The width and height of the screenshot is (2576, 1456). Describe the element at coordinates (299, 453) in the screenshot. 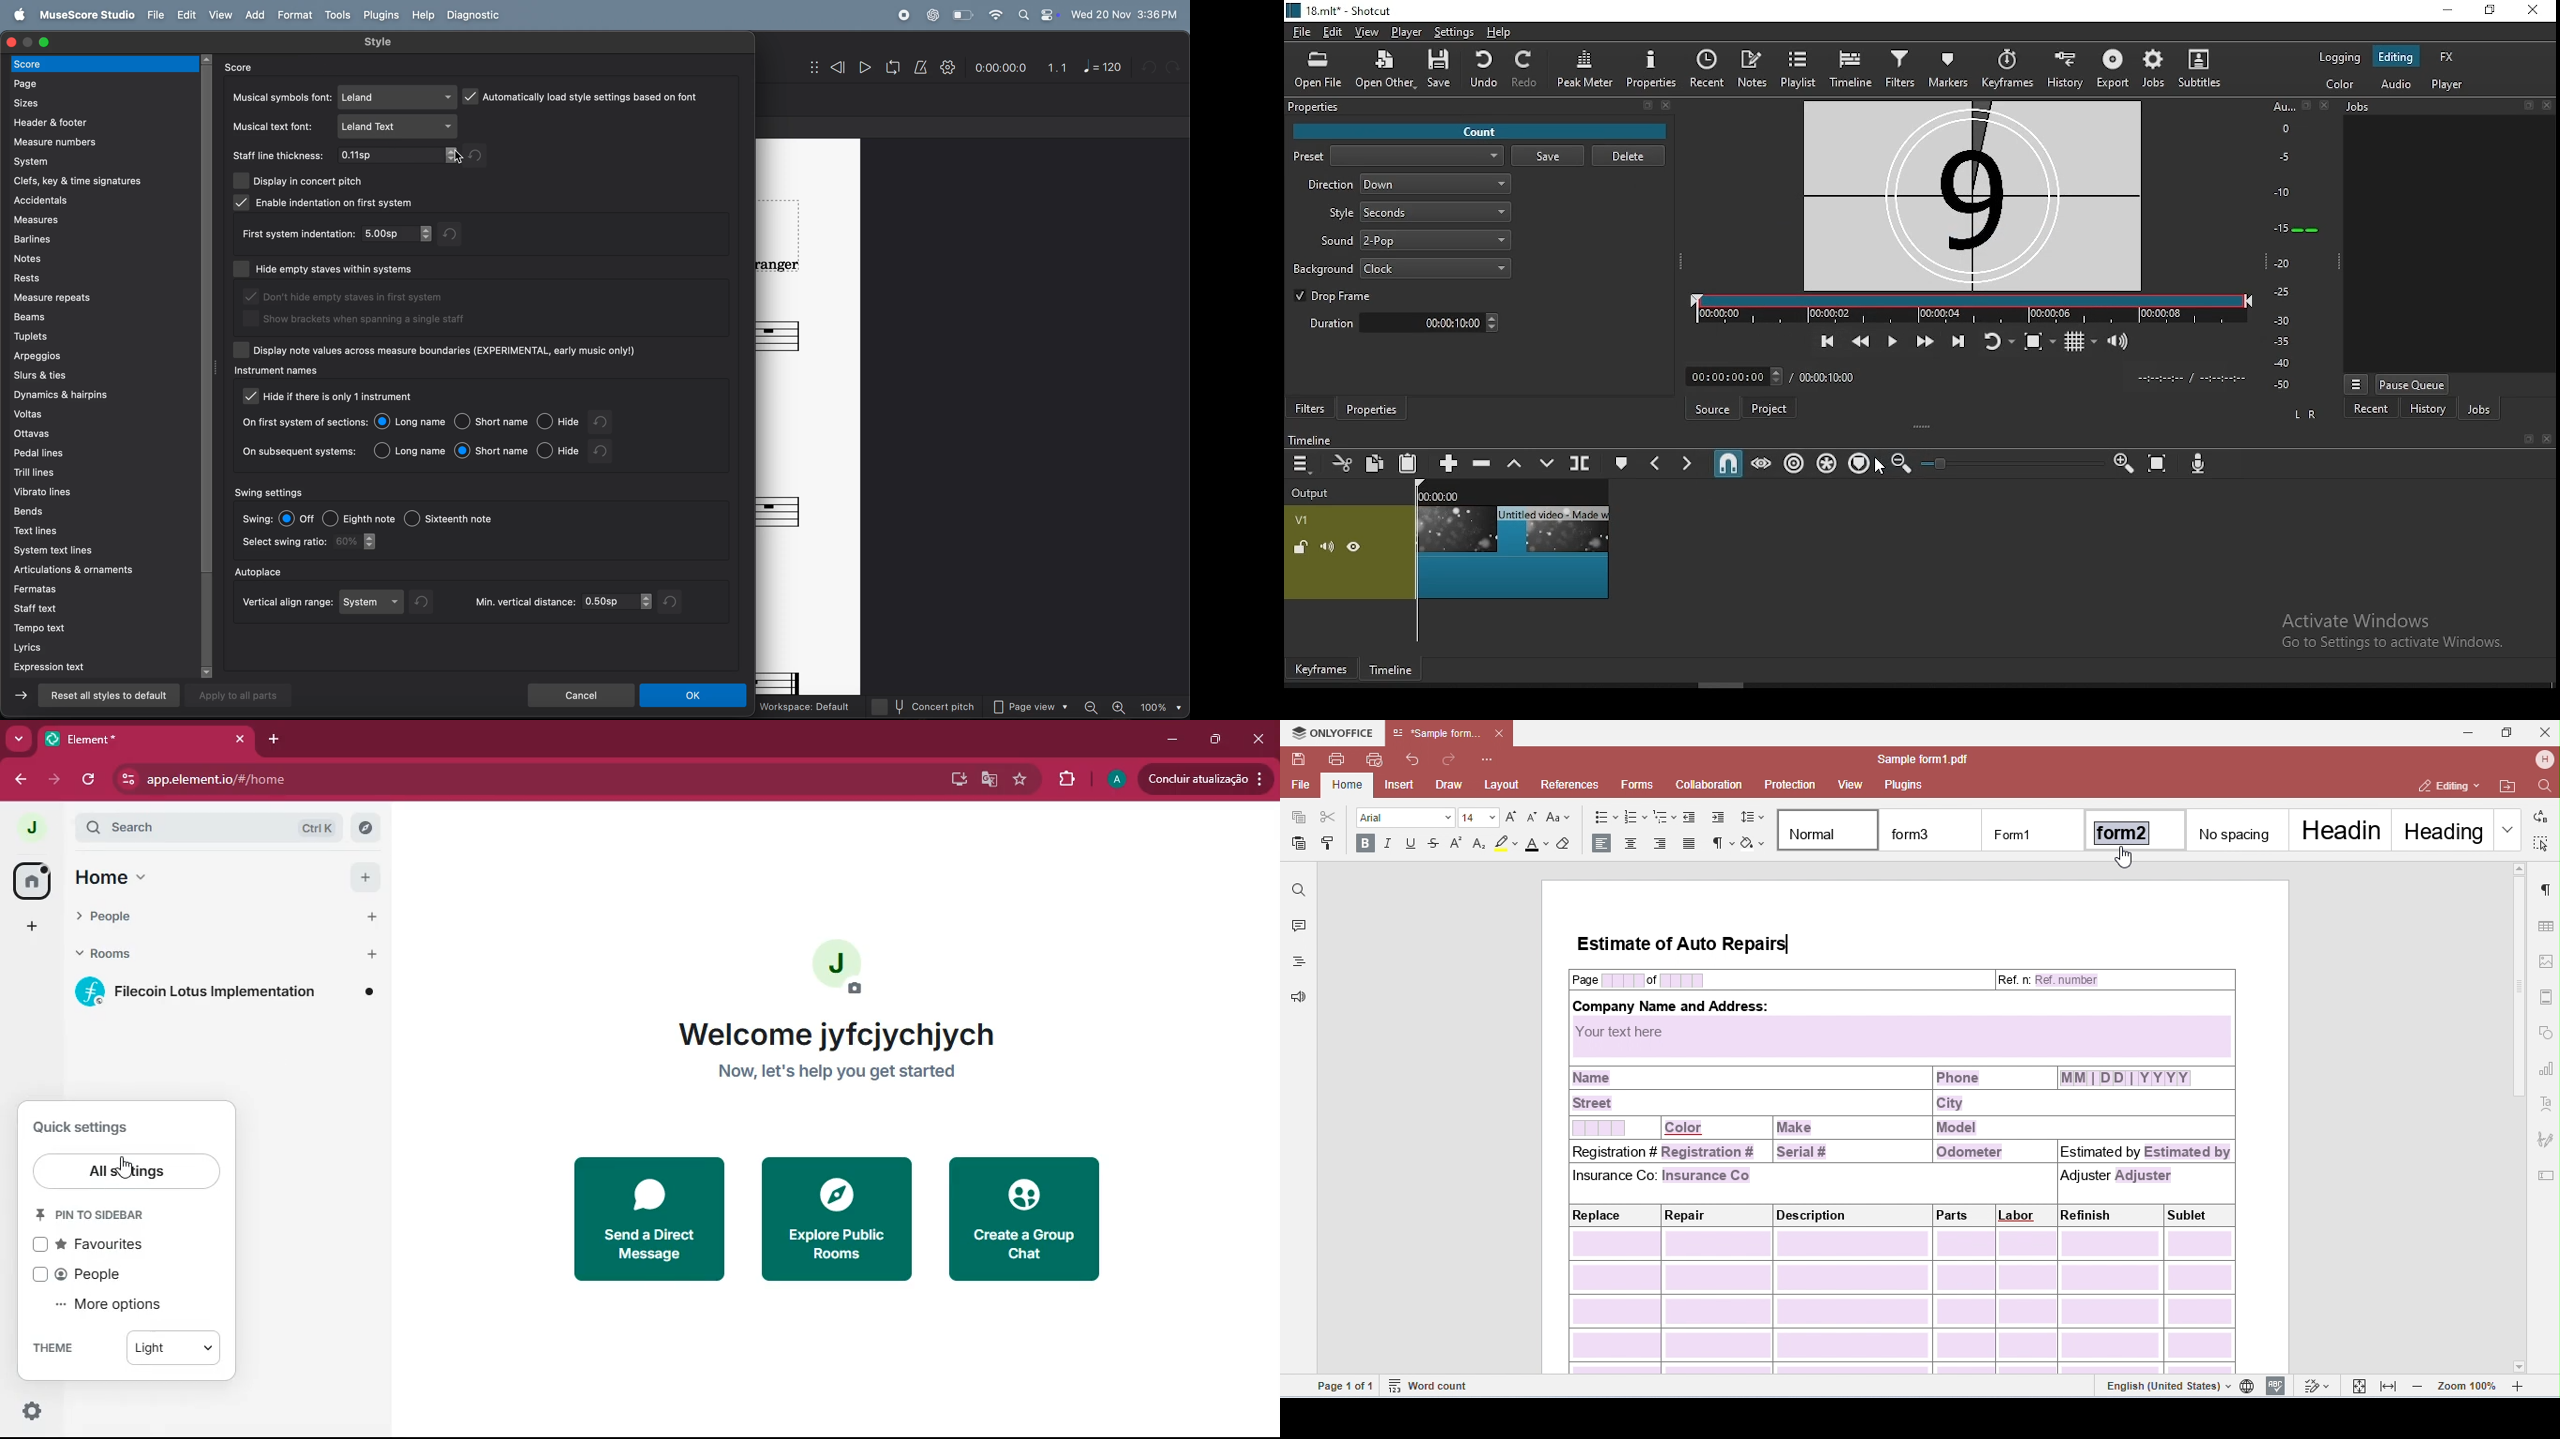

I see `on subsequwnt system` at that location.